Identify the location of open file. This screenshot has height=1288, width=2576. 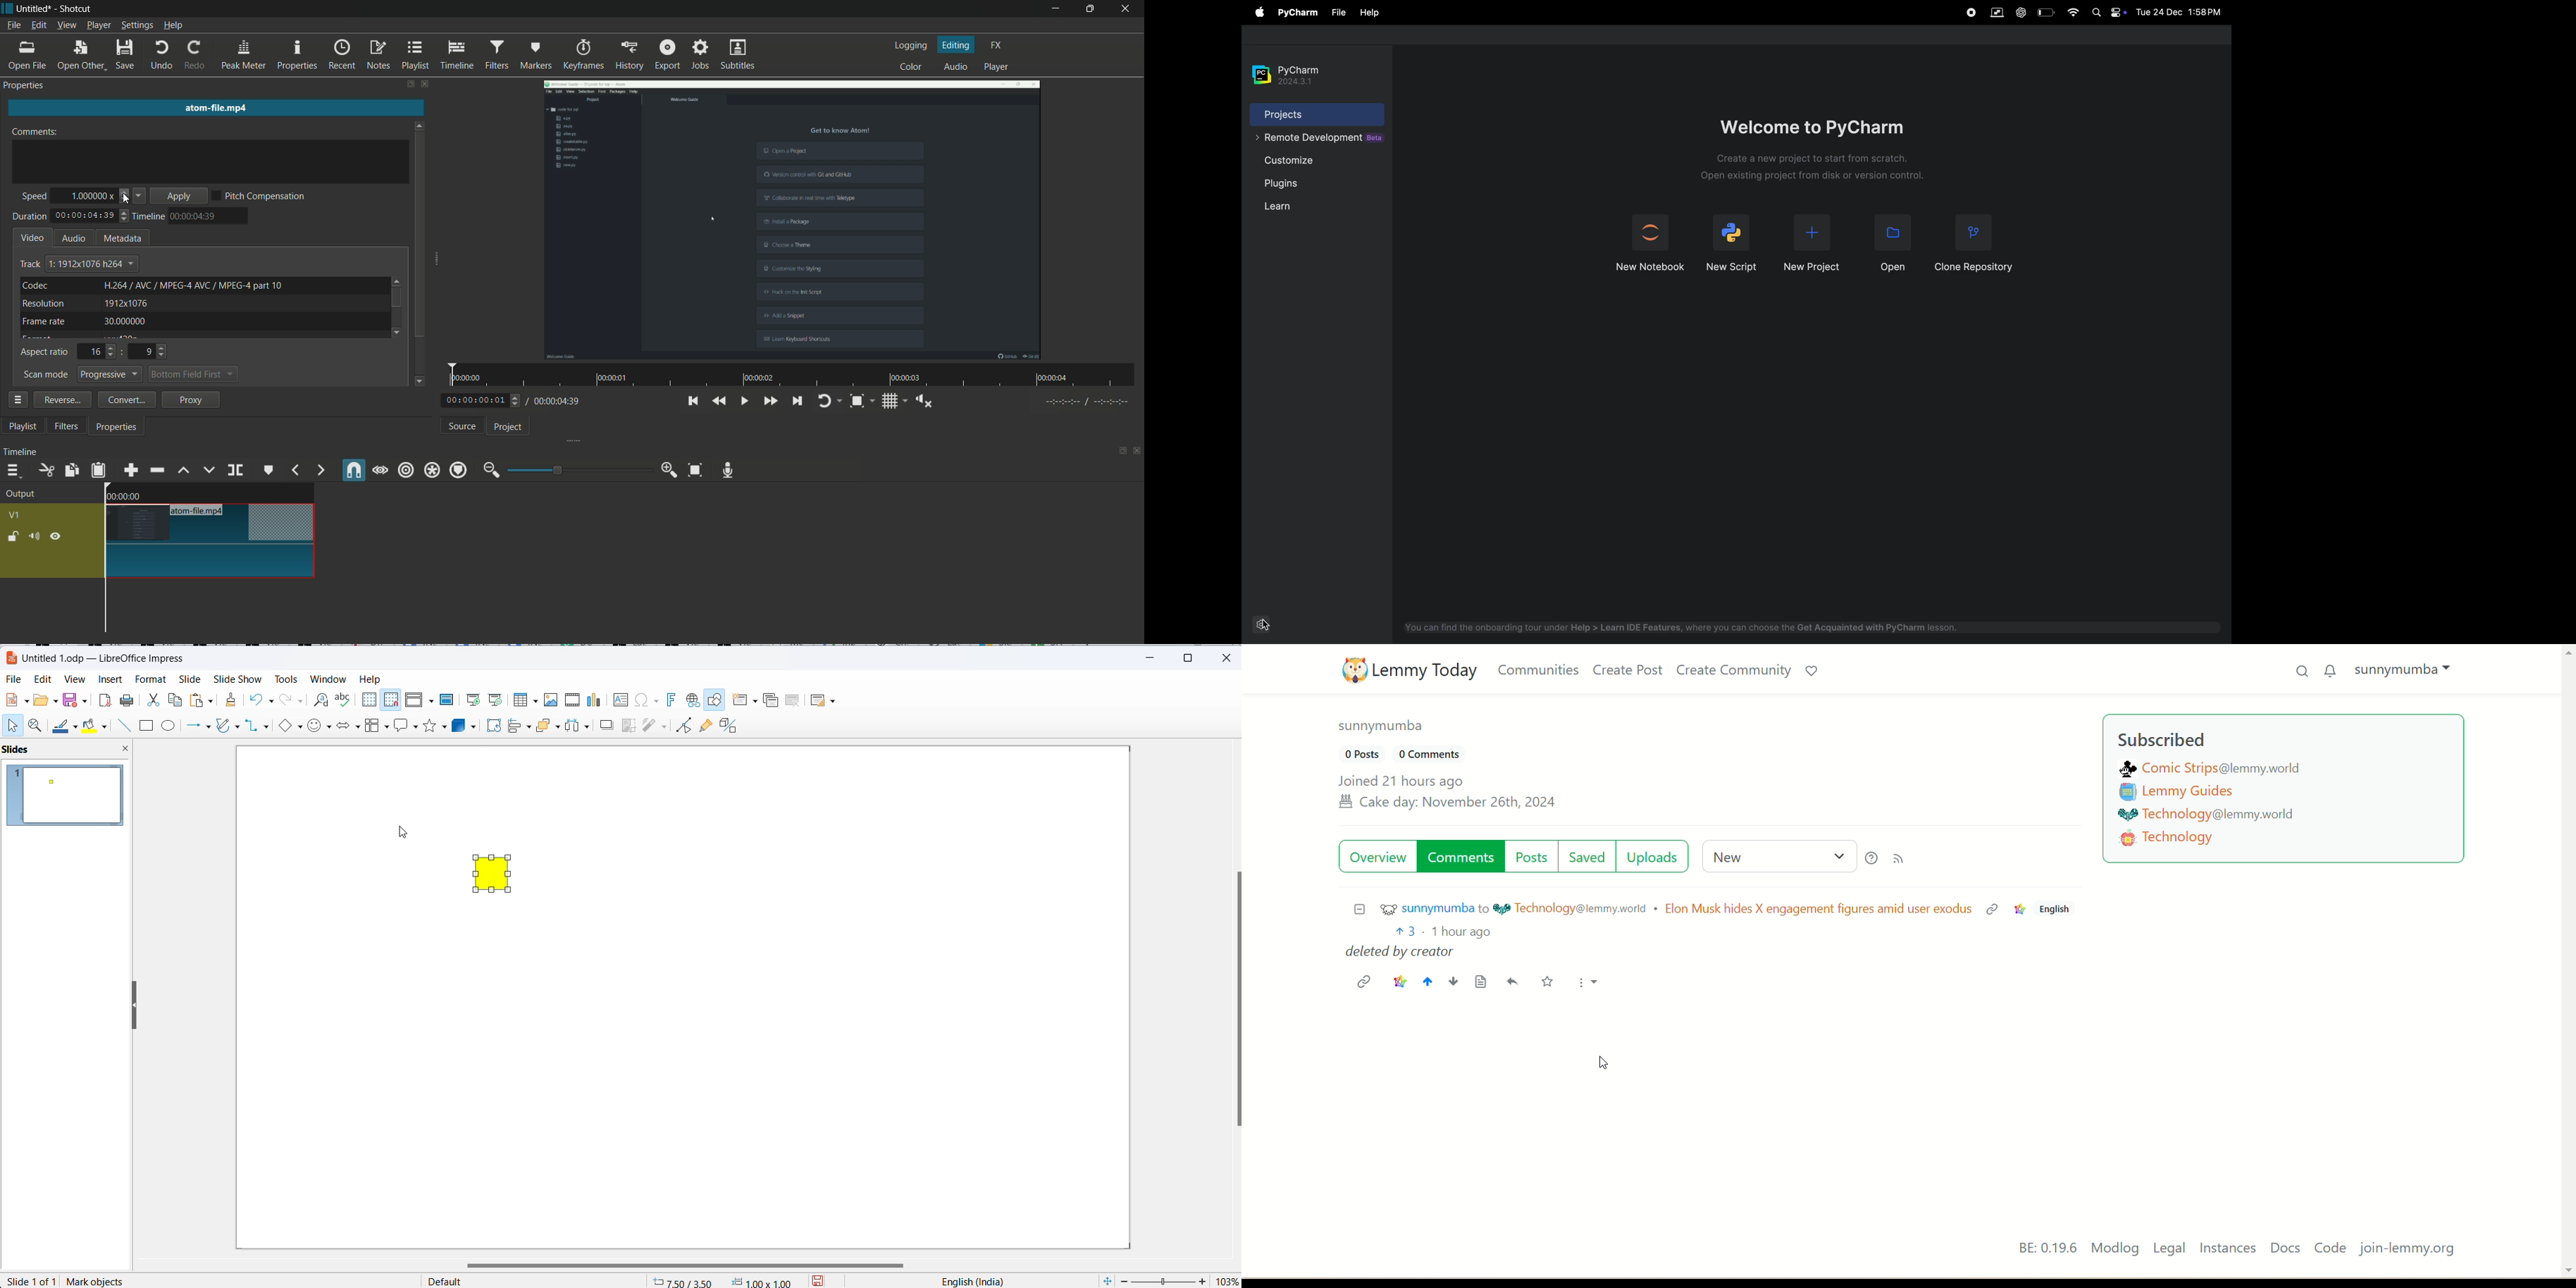
(24, 55).